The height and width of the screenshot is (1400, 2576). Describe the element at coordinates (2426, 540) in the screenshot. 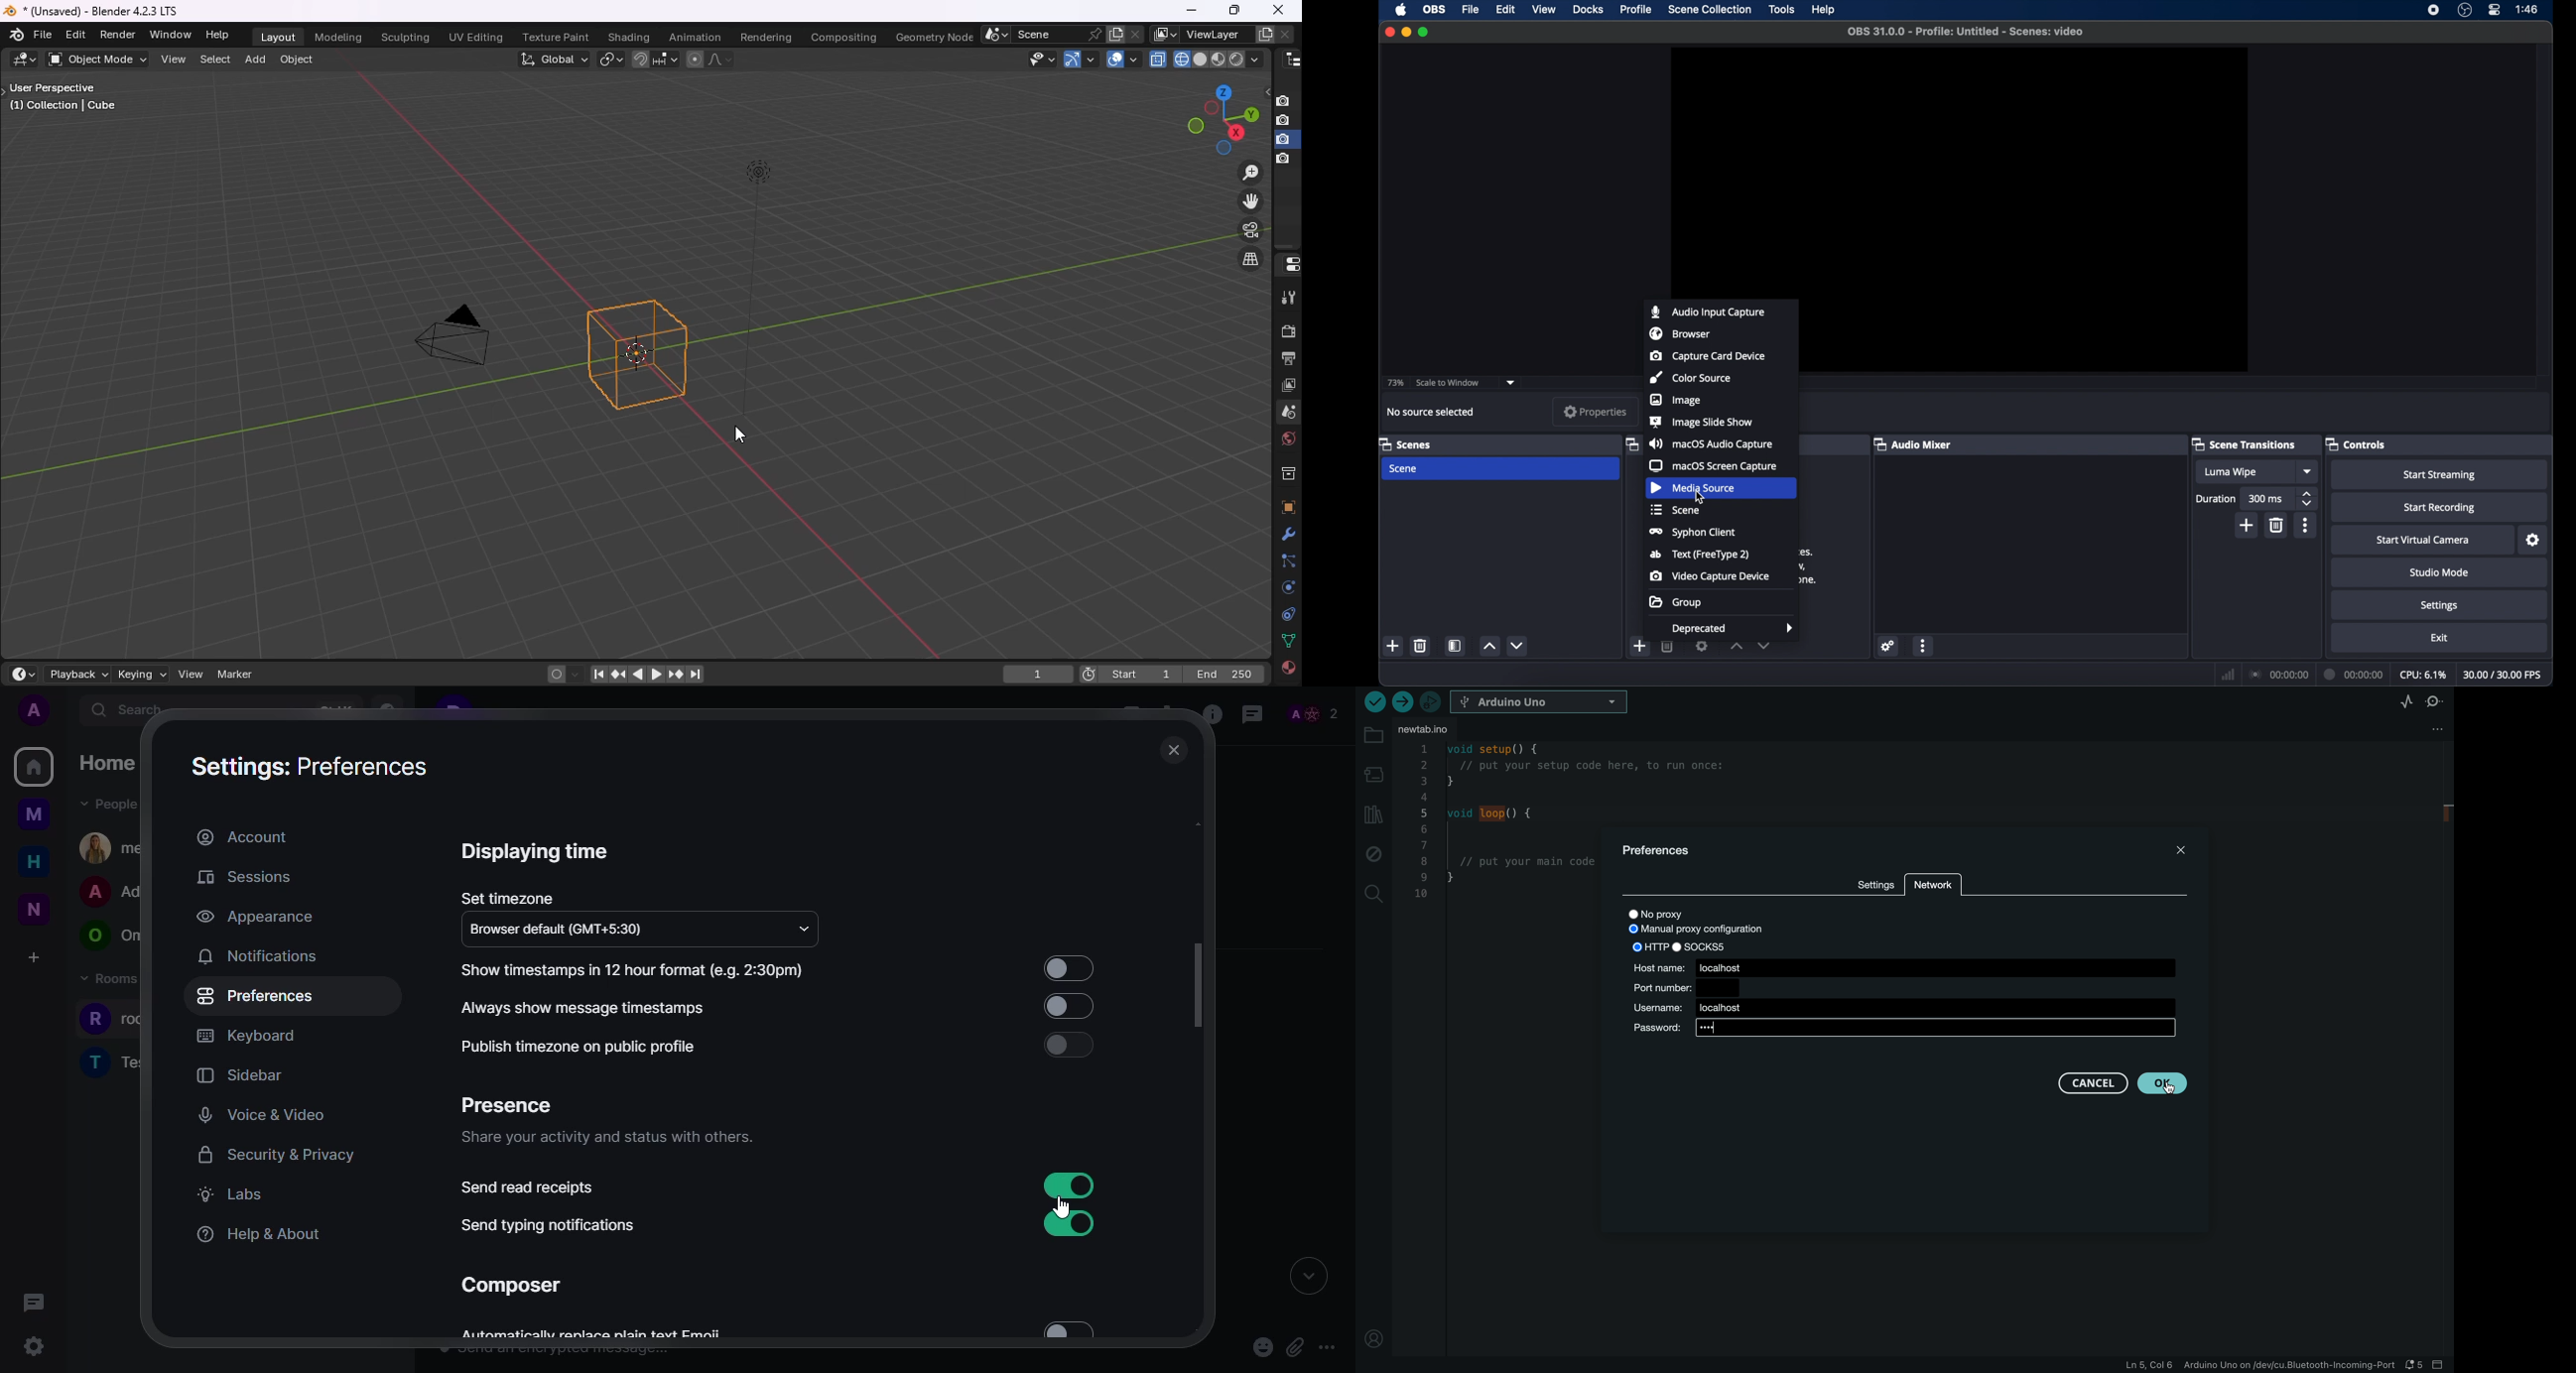

I see `start virtual camera` at that location.